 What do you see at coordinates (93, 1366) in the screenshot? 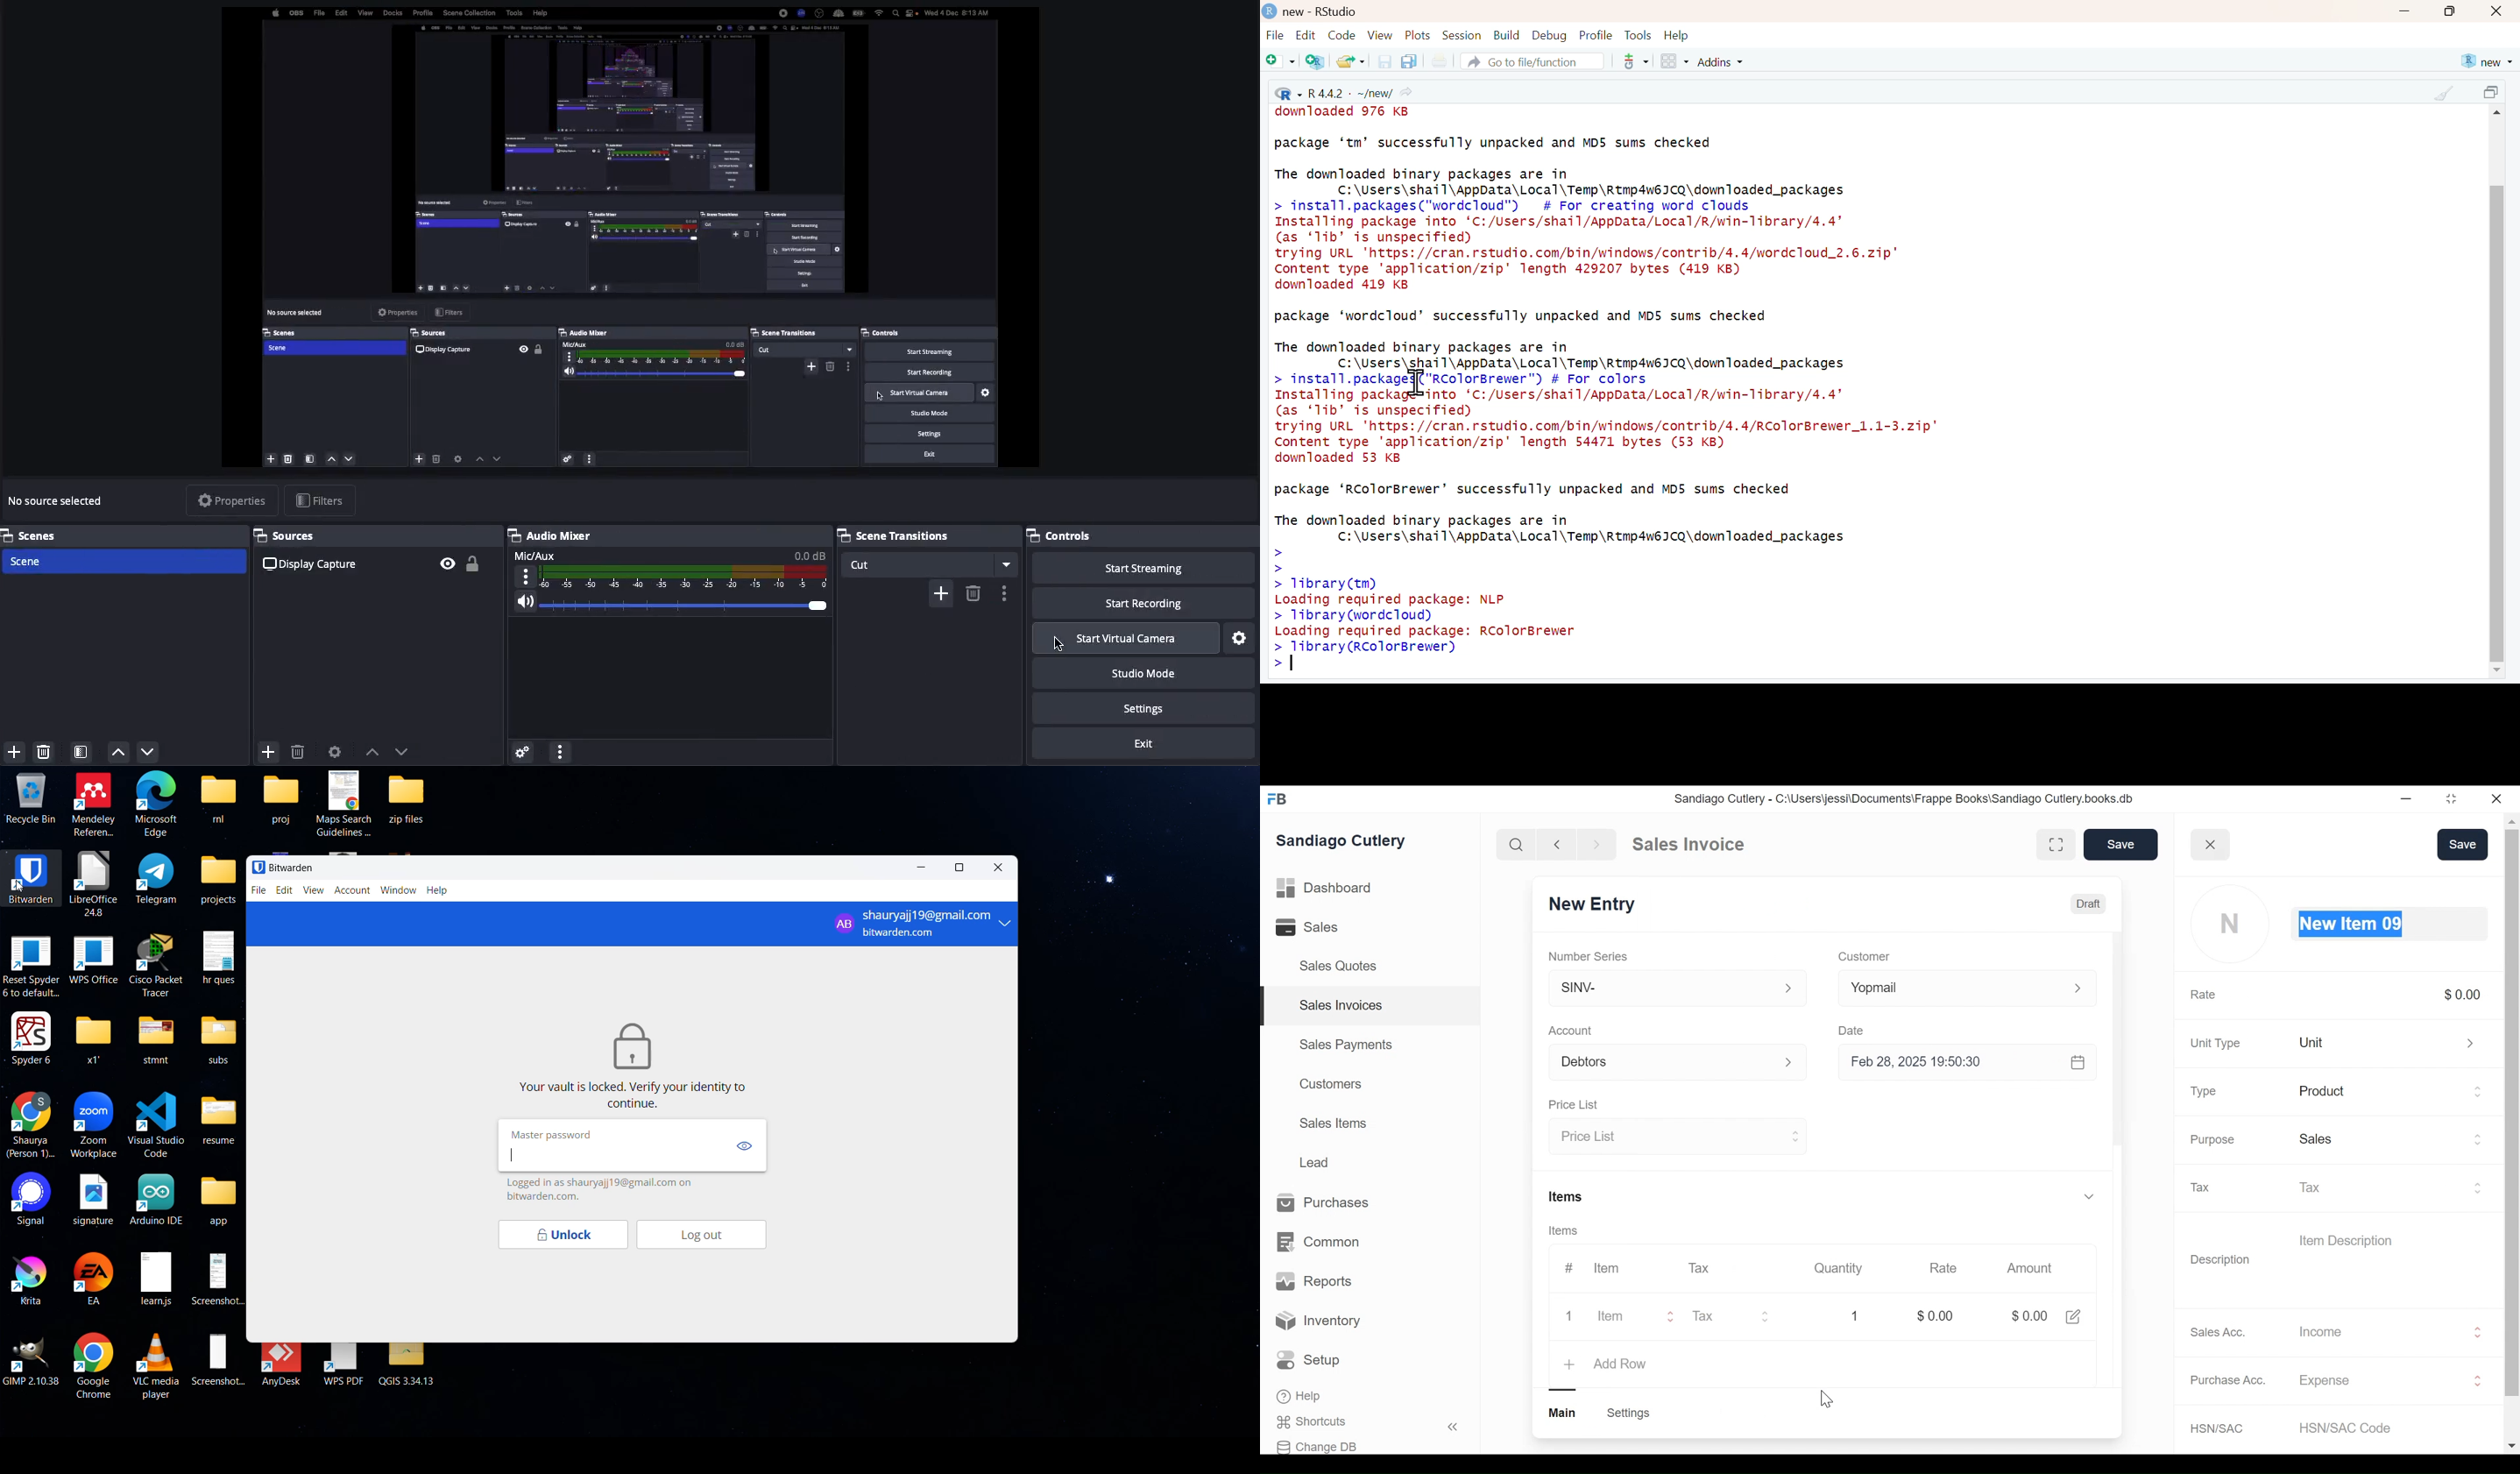
I see `Google Chrome` at bounding box center [93, 1366].